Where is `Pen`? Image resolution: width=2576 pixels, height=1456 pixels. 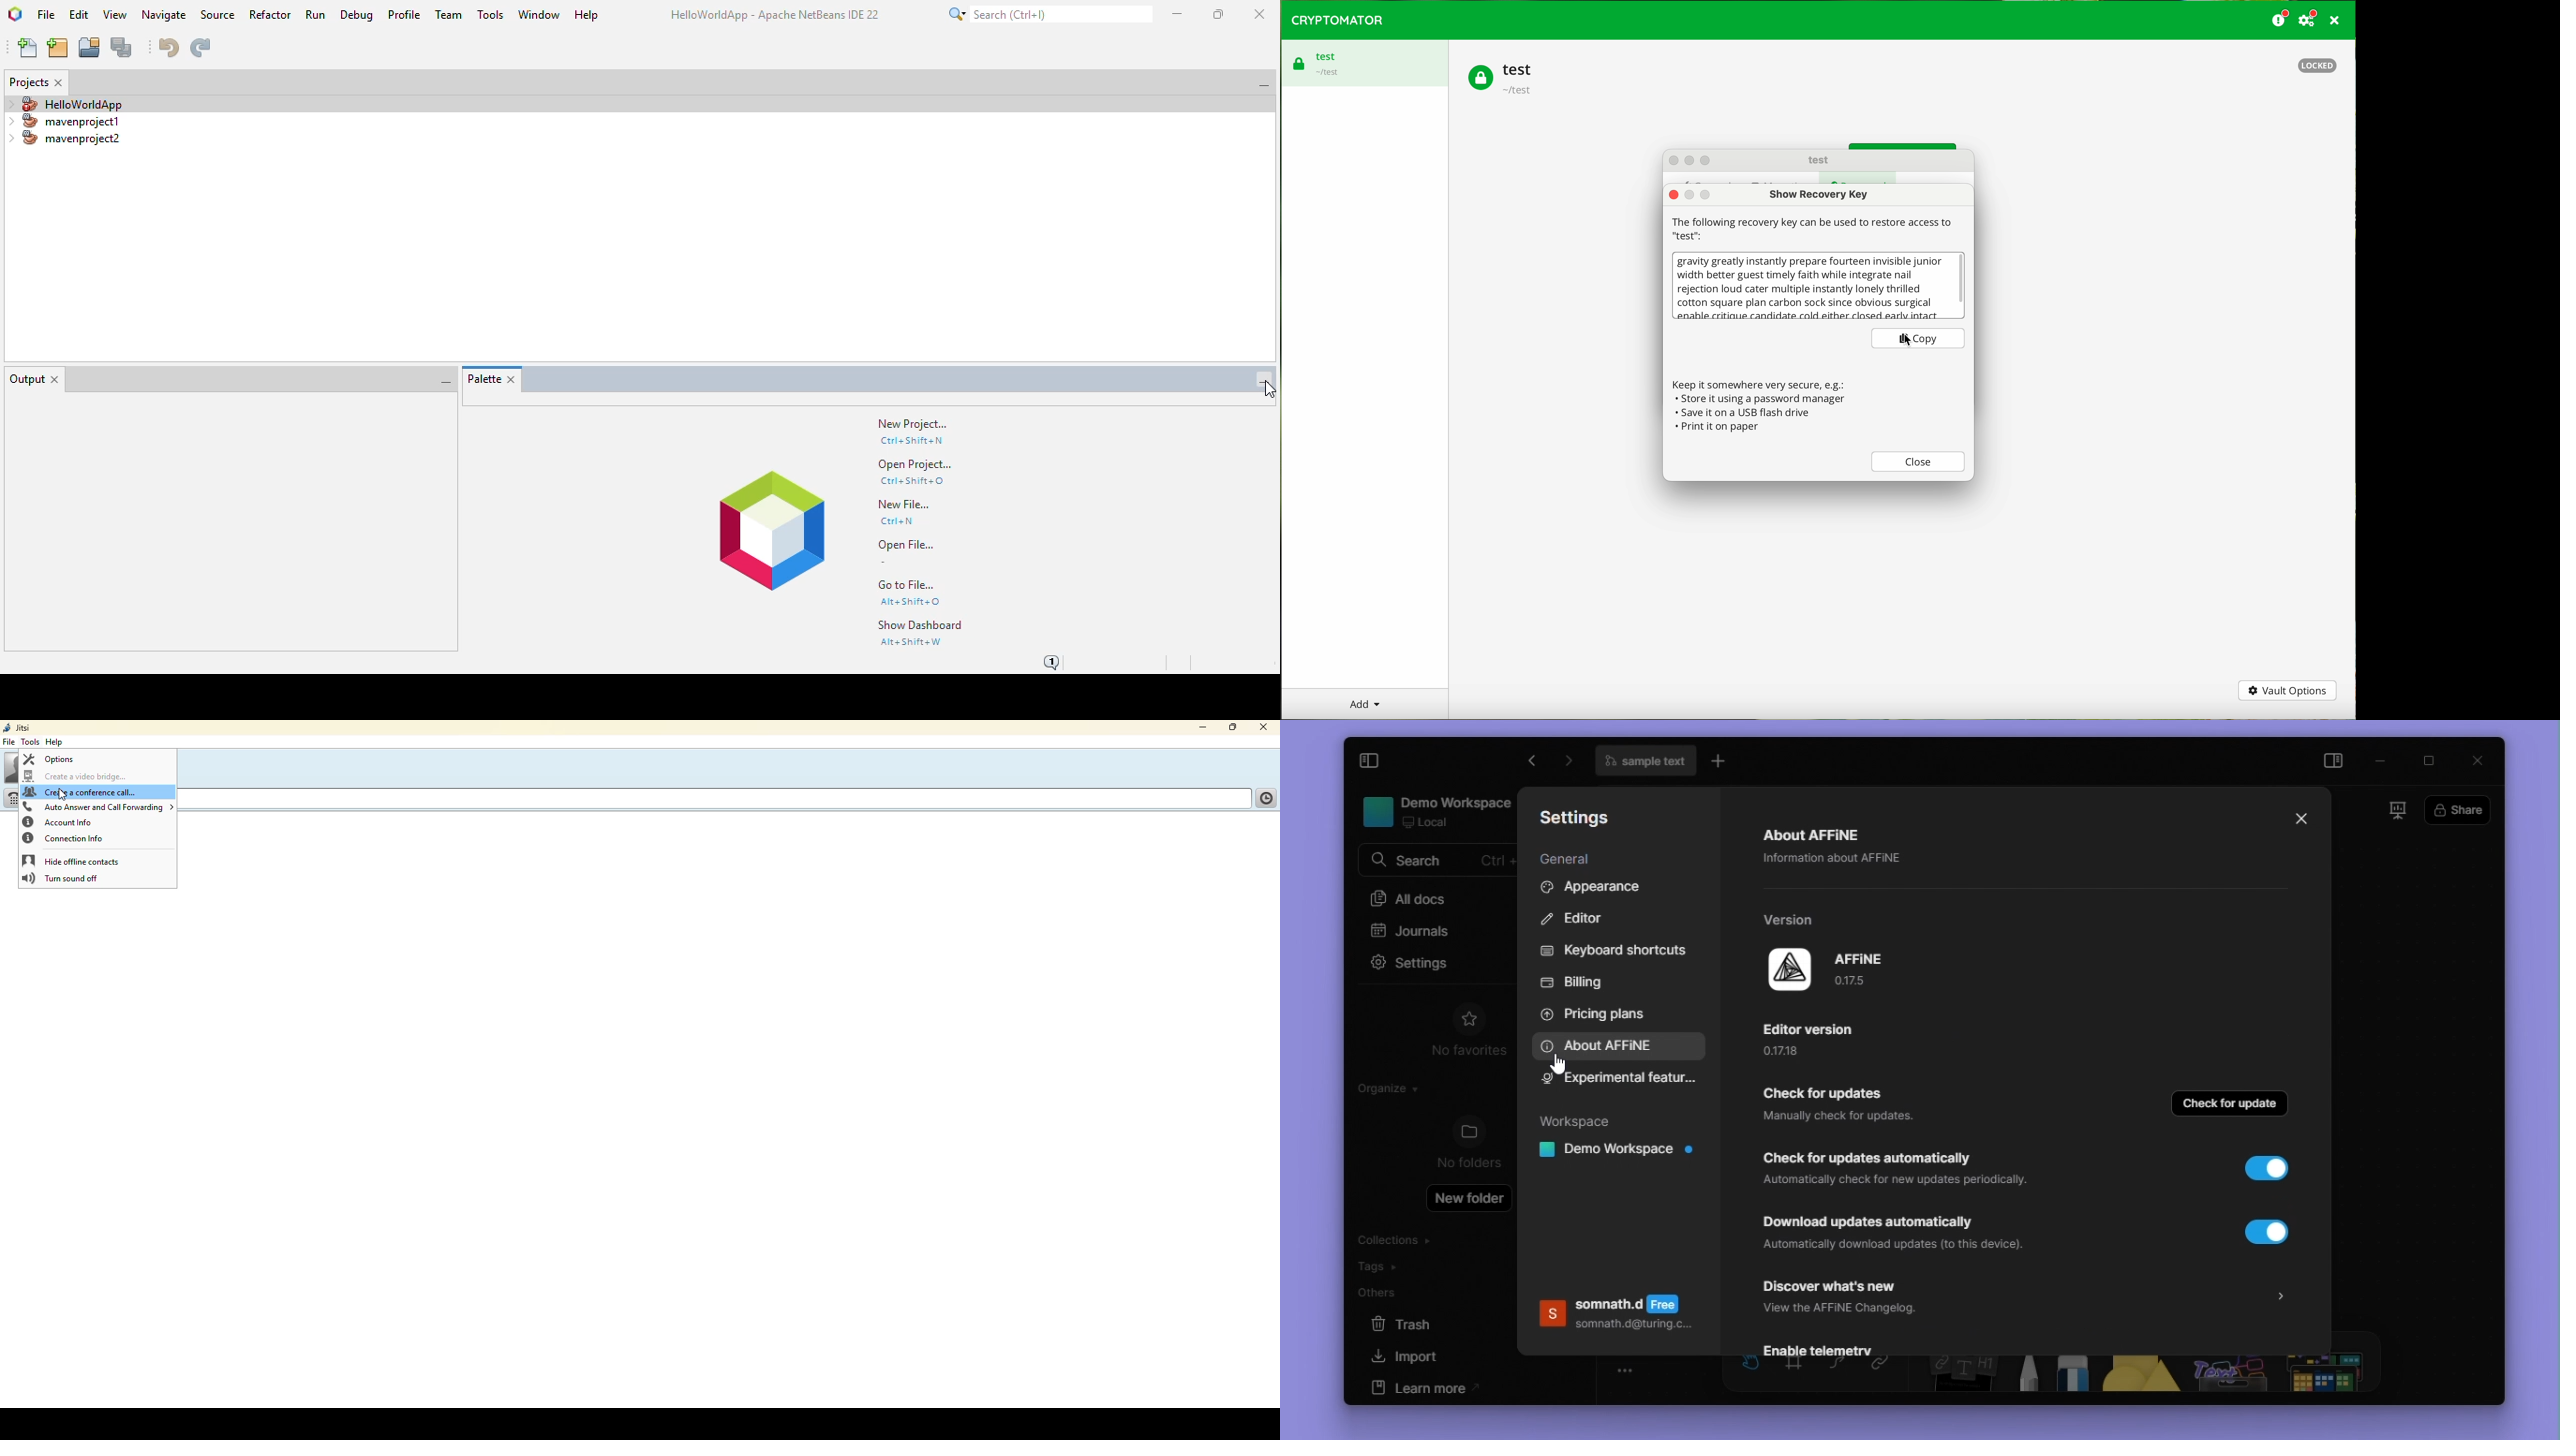
Pen is located at coordinates (2022, 1373).